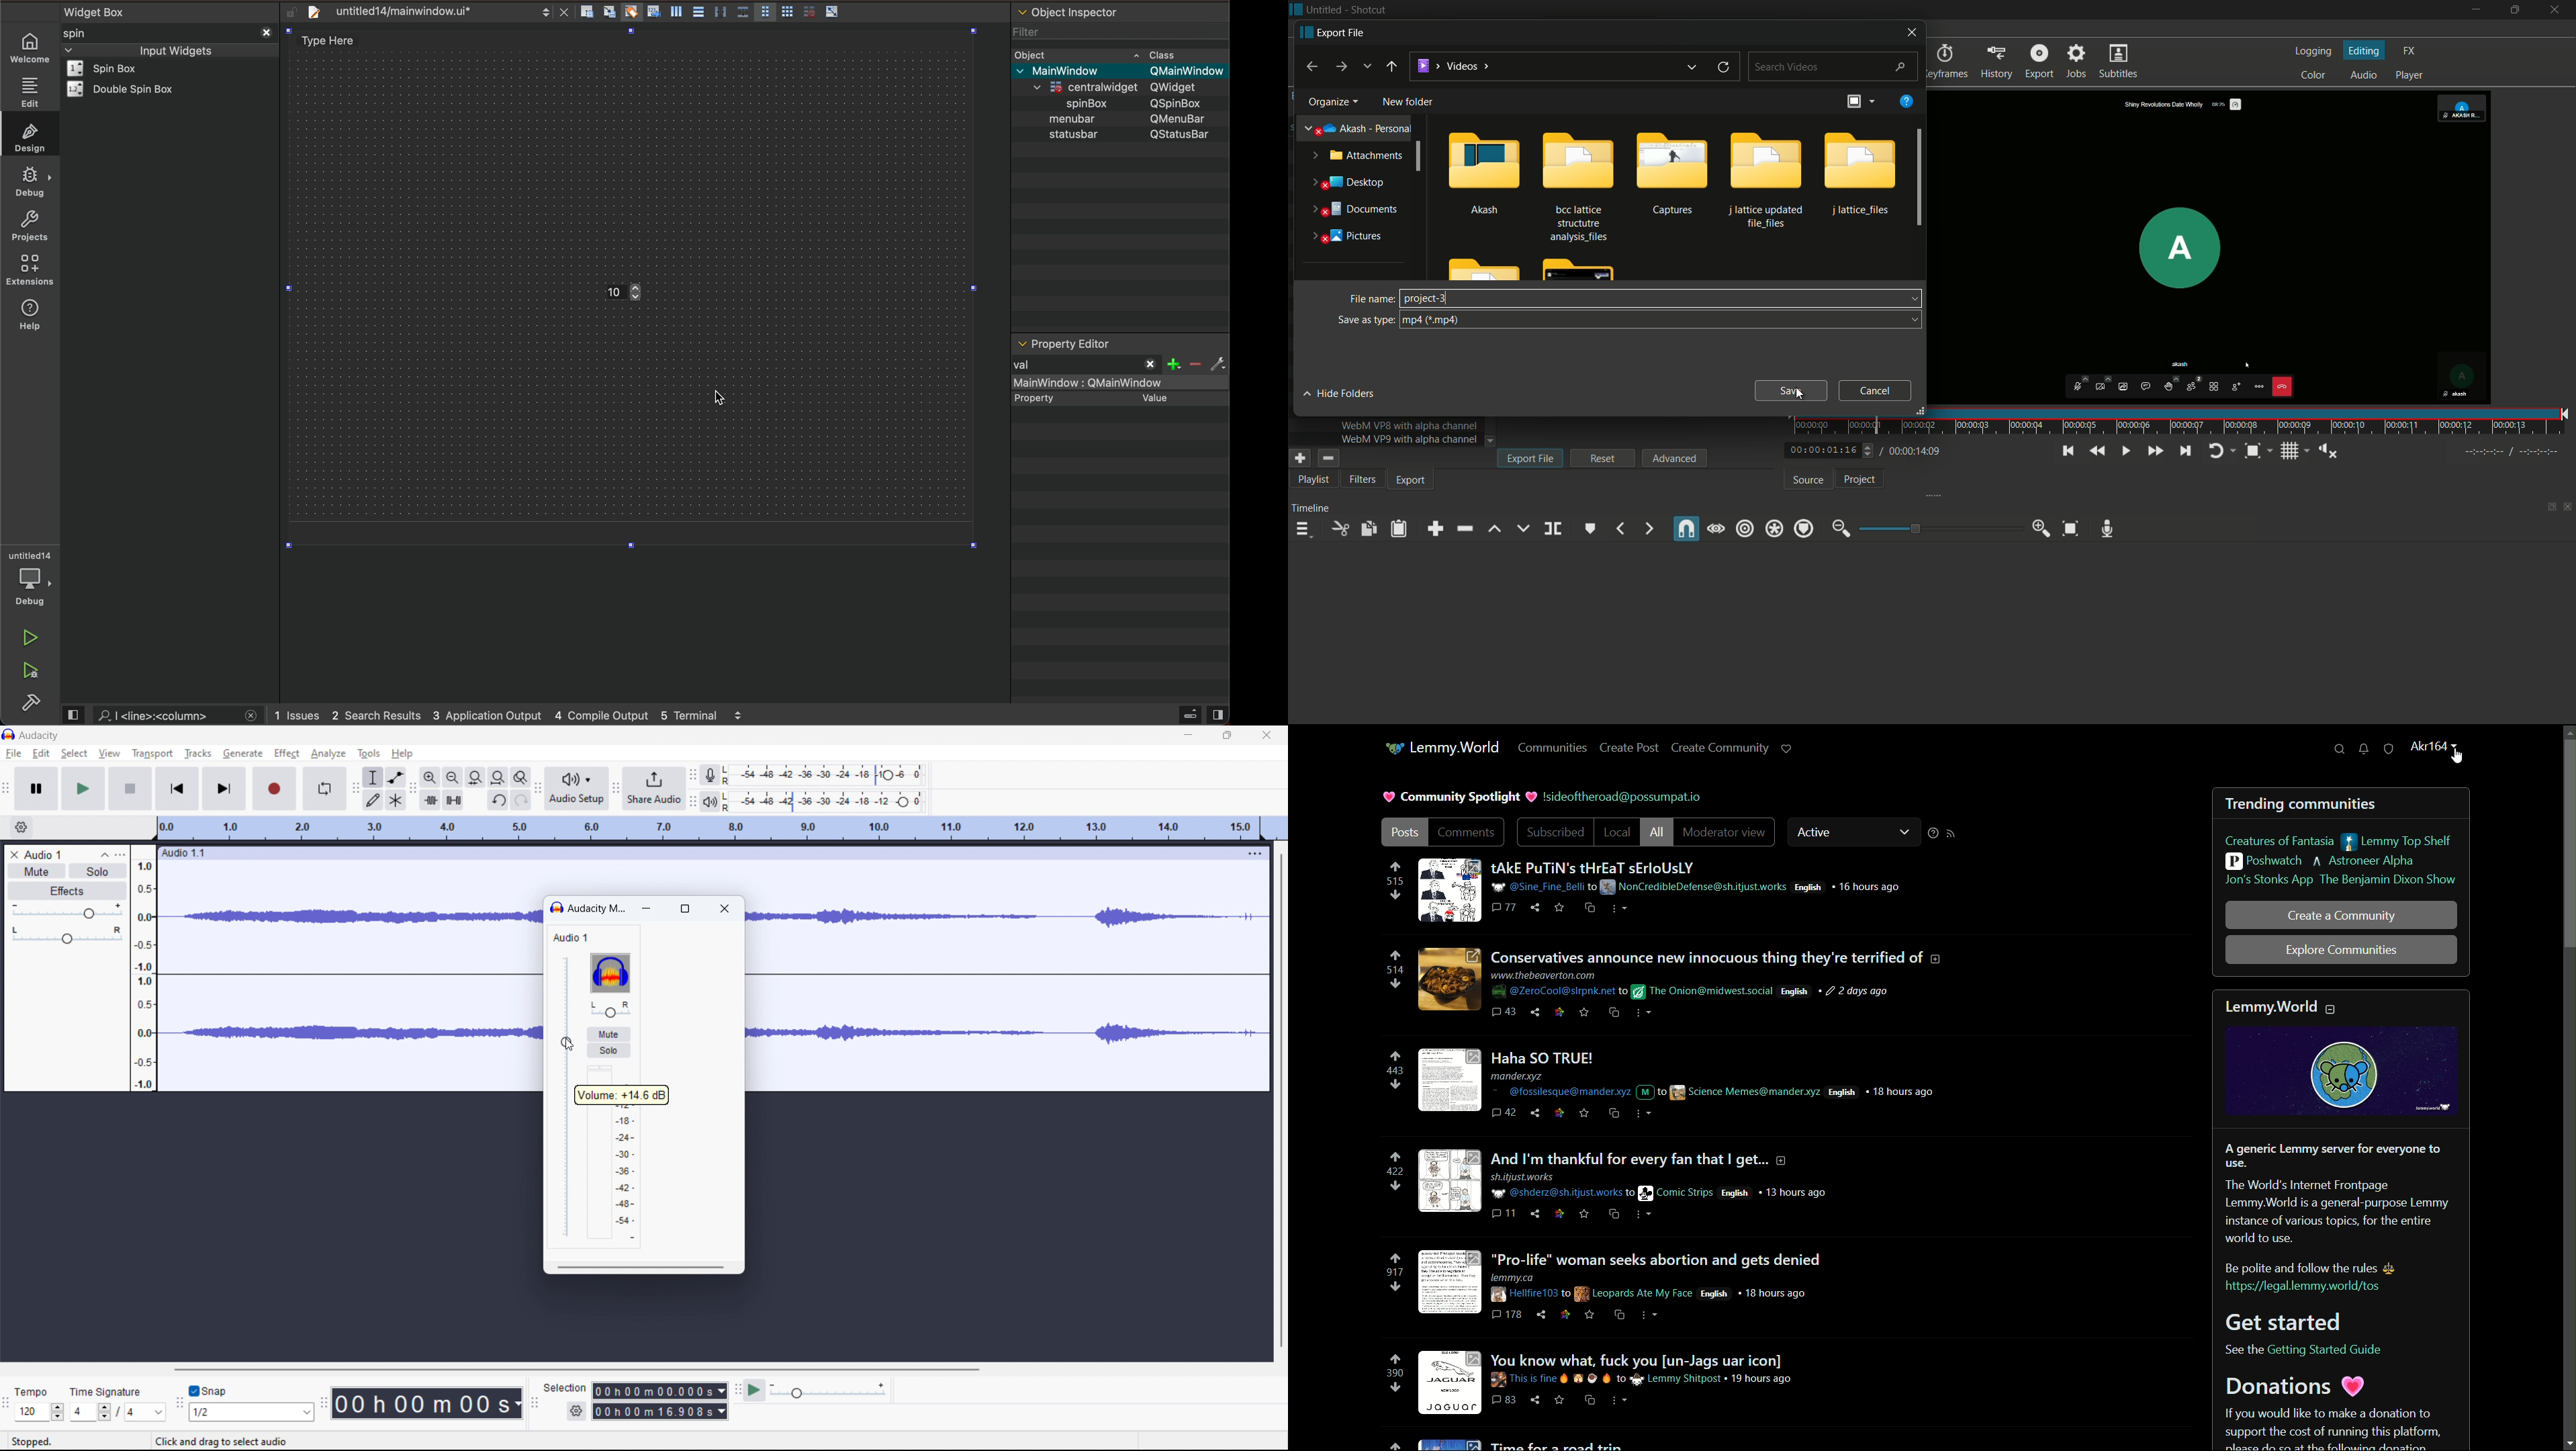  I want to click on stop, so click(130, 789).